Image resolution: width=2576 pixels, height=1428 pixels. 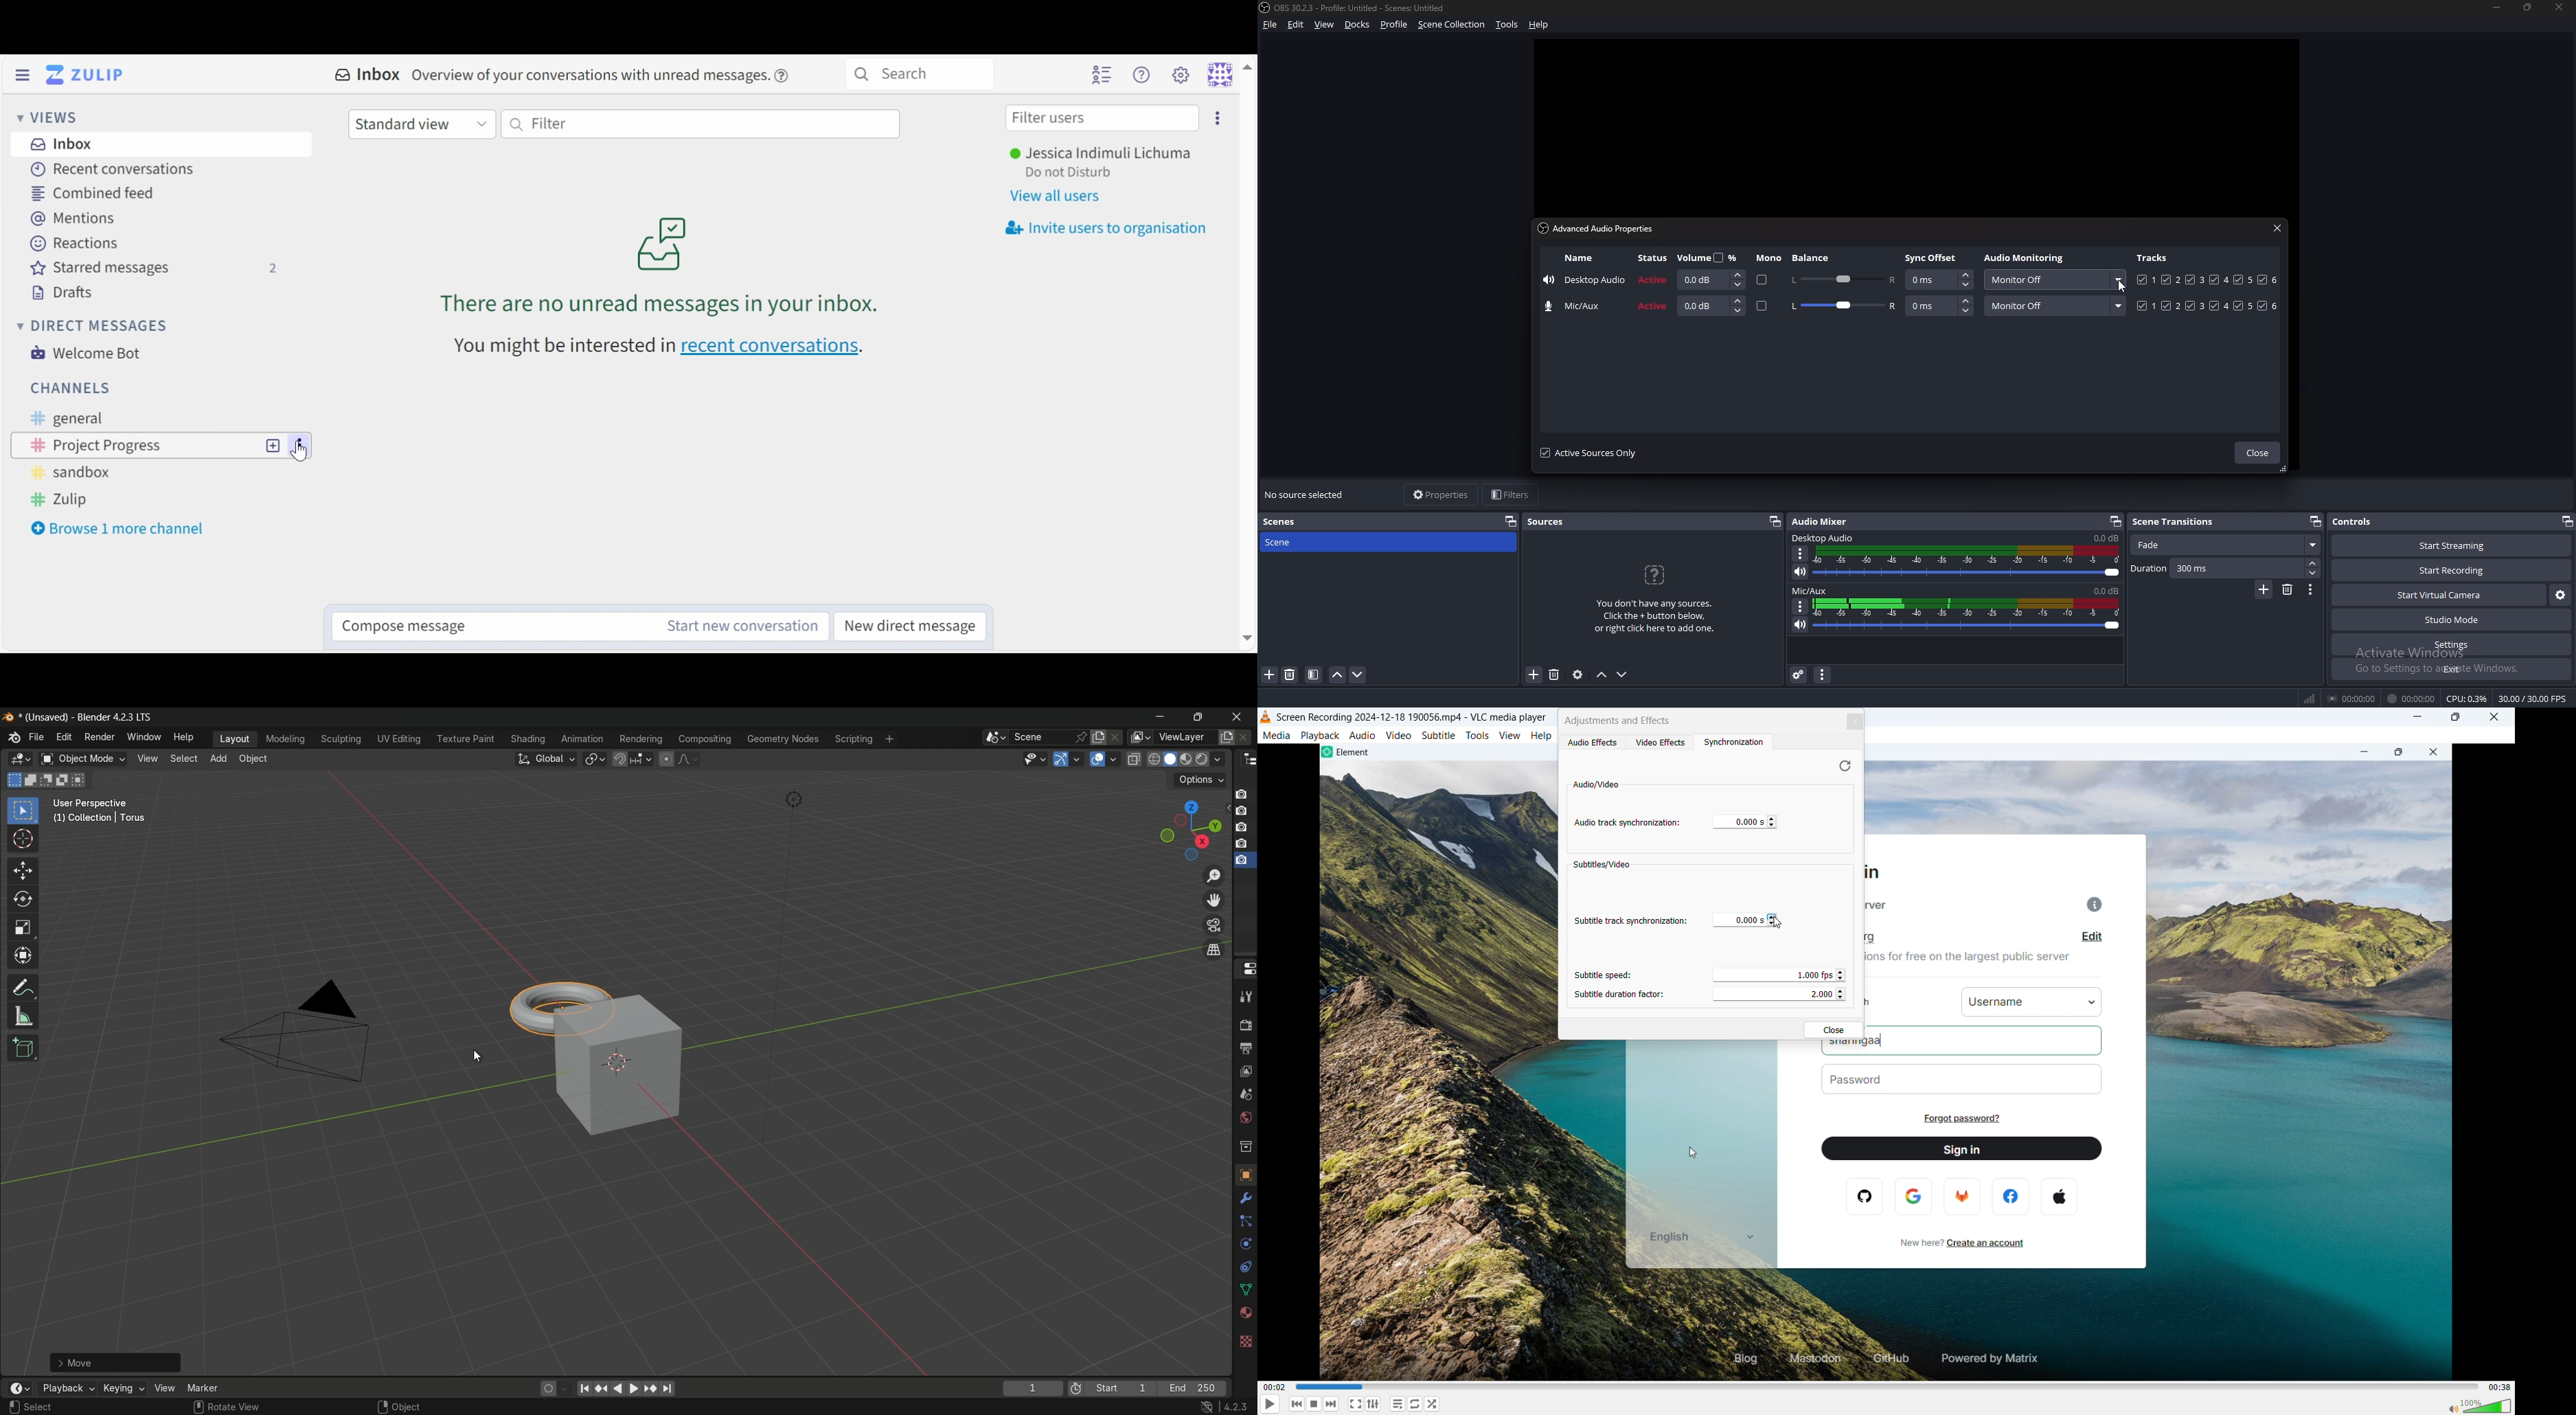 What do you see at coordinates (1555, 674) in the screenshot?
I see `delete source` at bounding box center [1555, 674].